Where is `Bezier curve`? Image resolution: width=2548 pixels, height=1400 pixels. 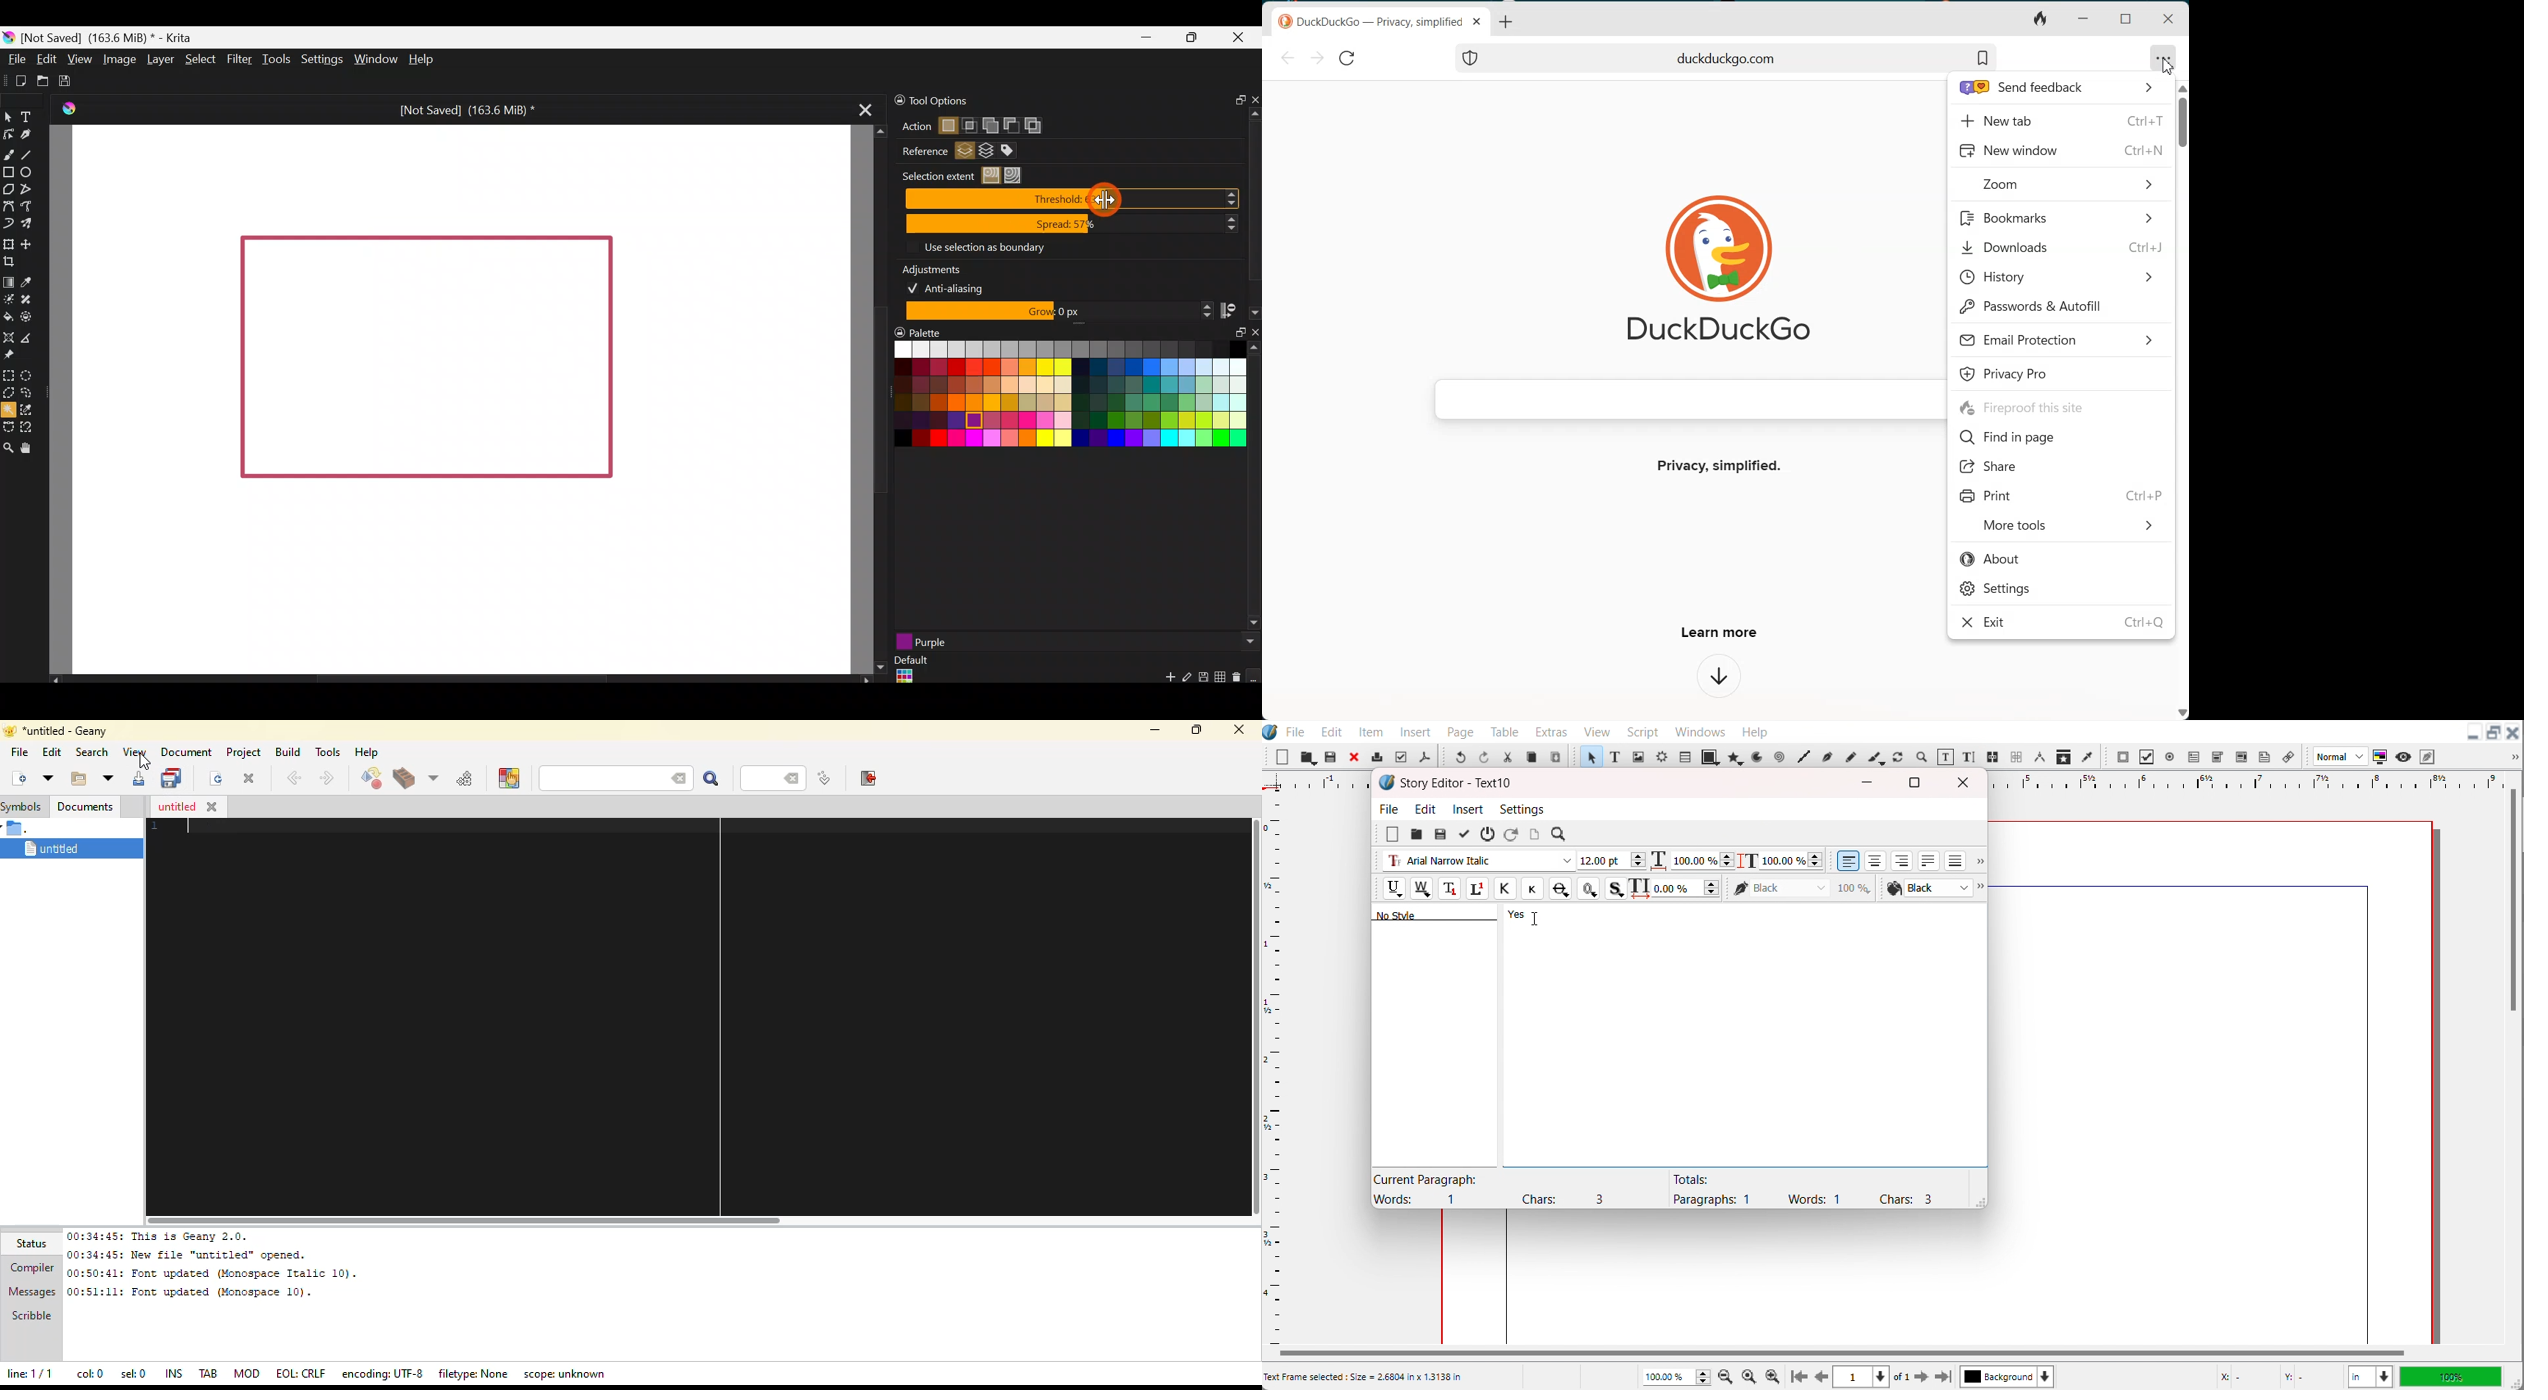 Bezier curve is located at coordinates (1826, 757).